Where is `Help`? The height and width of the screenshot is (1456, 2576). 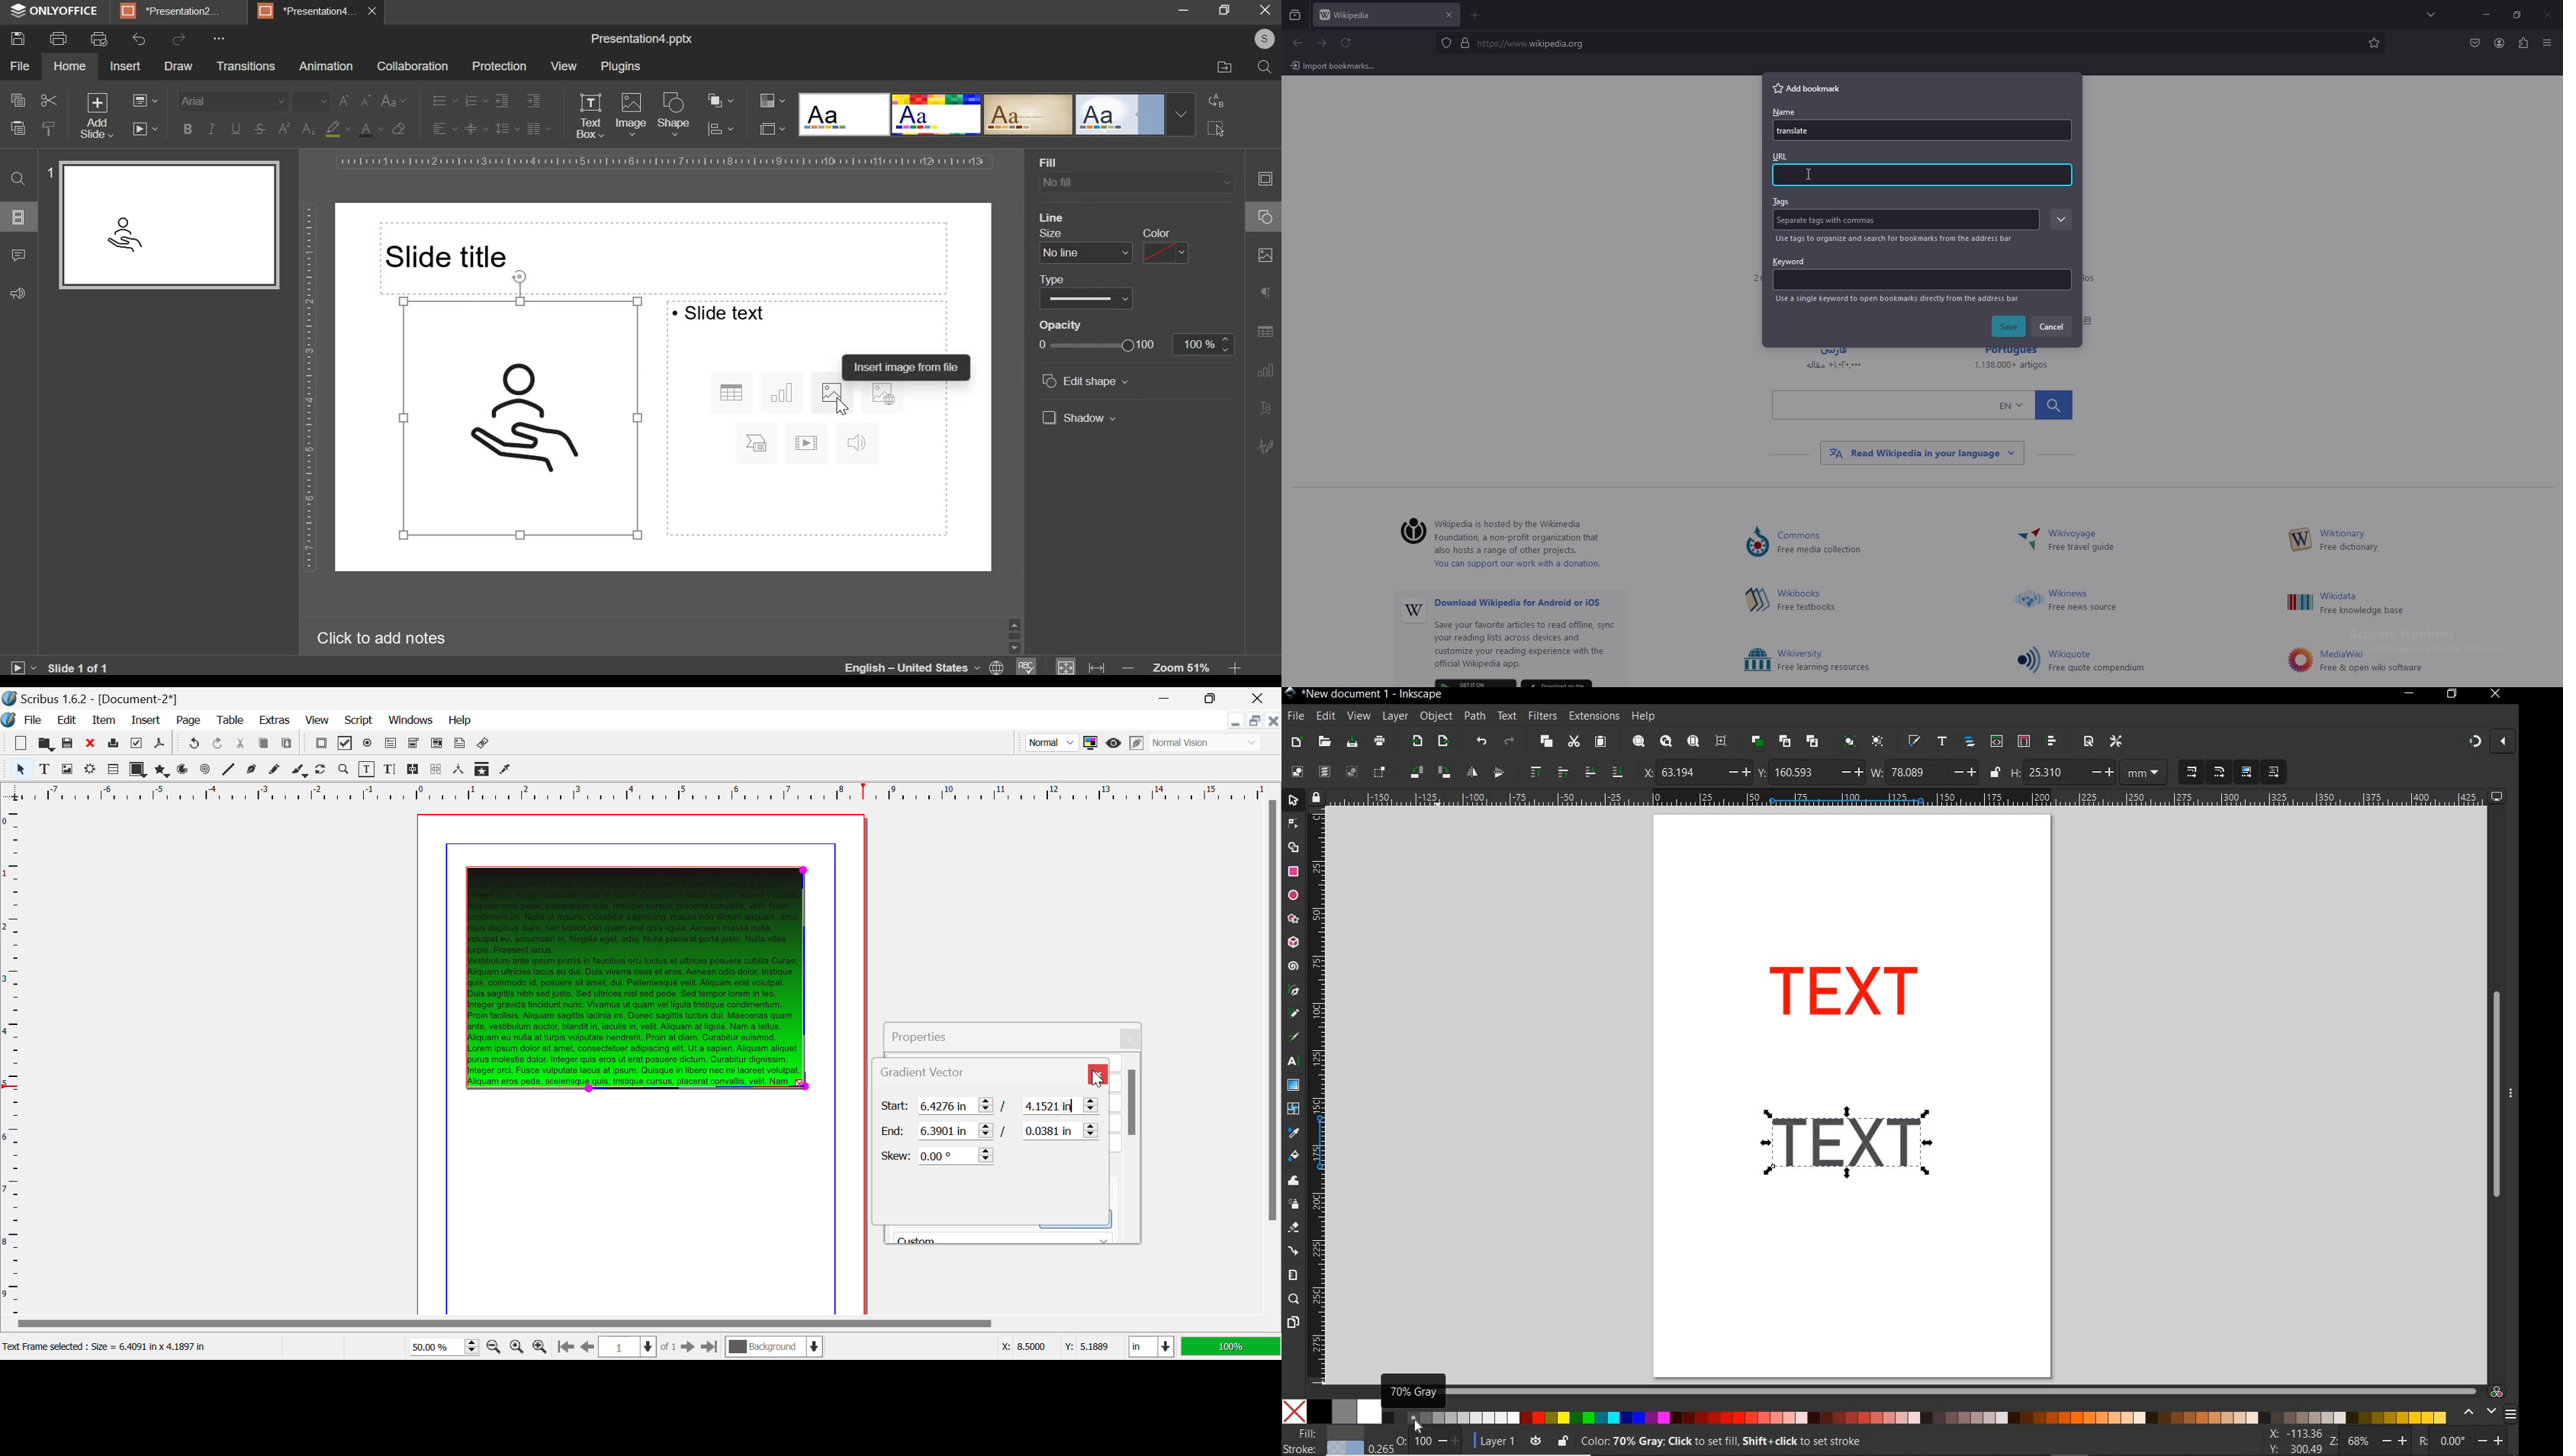 Help is located at coordinates (461, 721).